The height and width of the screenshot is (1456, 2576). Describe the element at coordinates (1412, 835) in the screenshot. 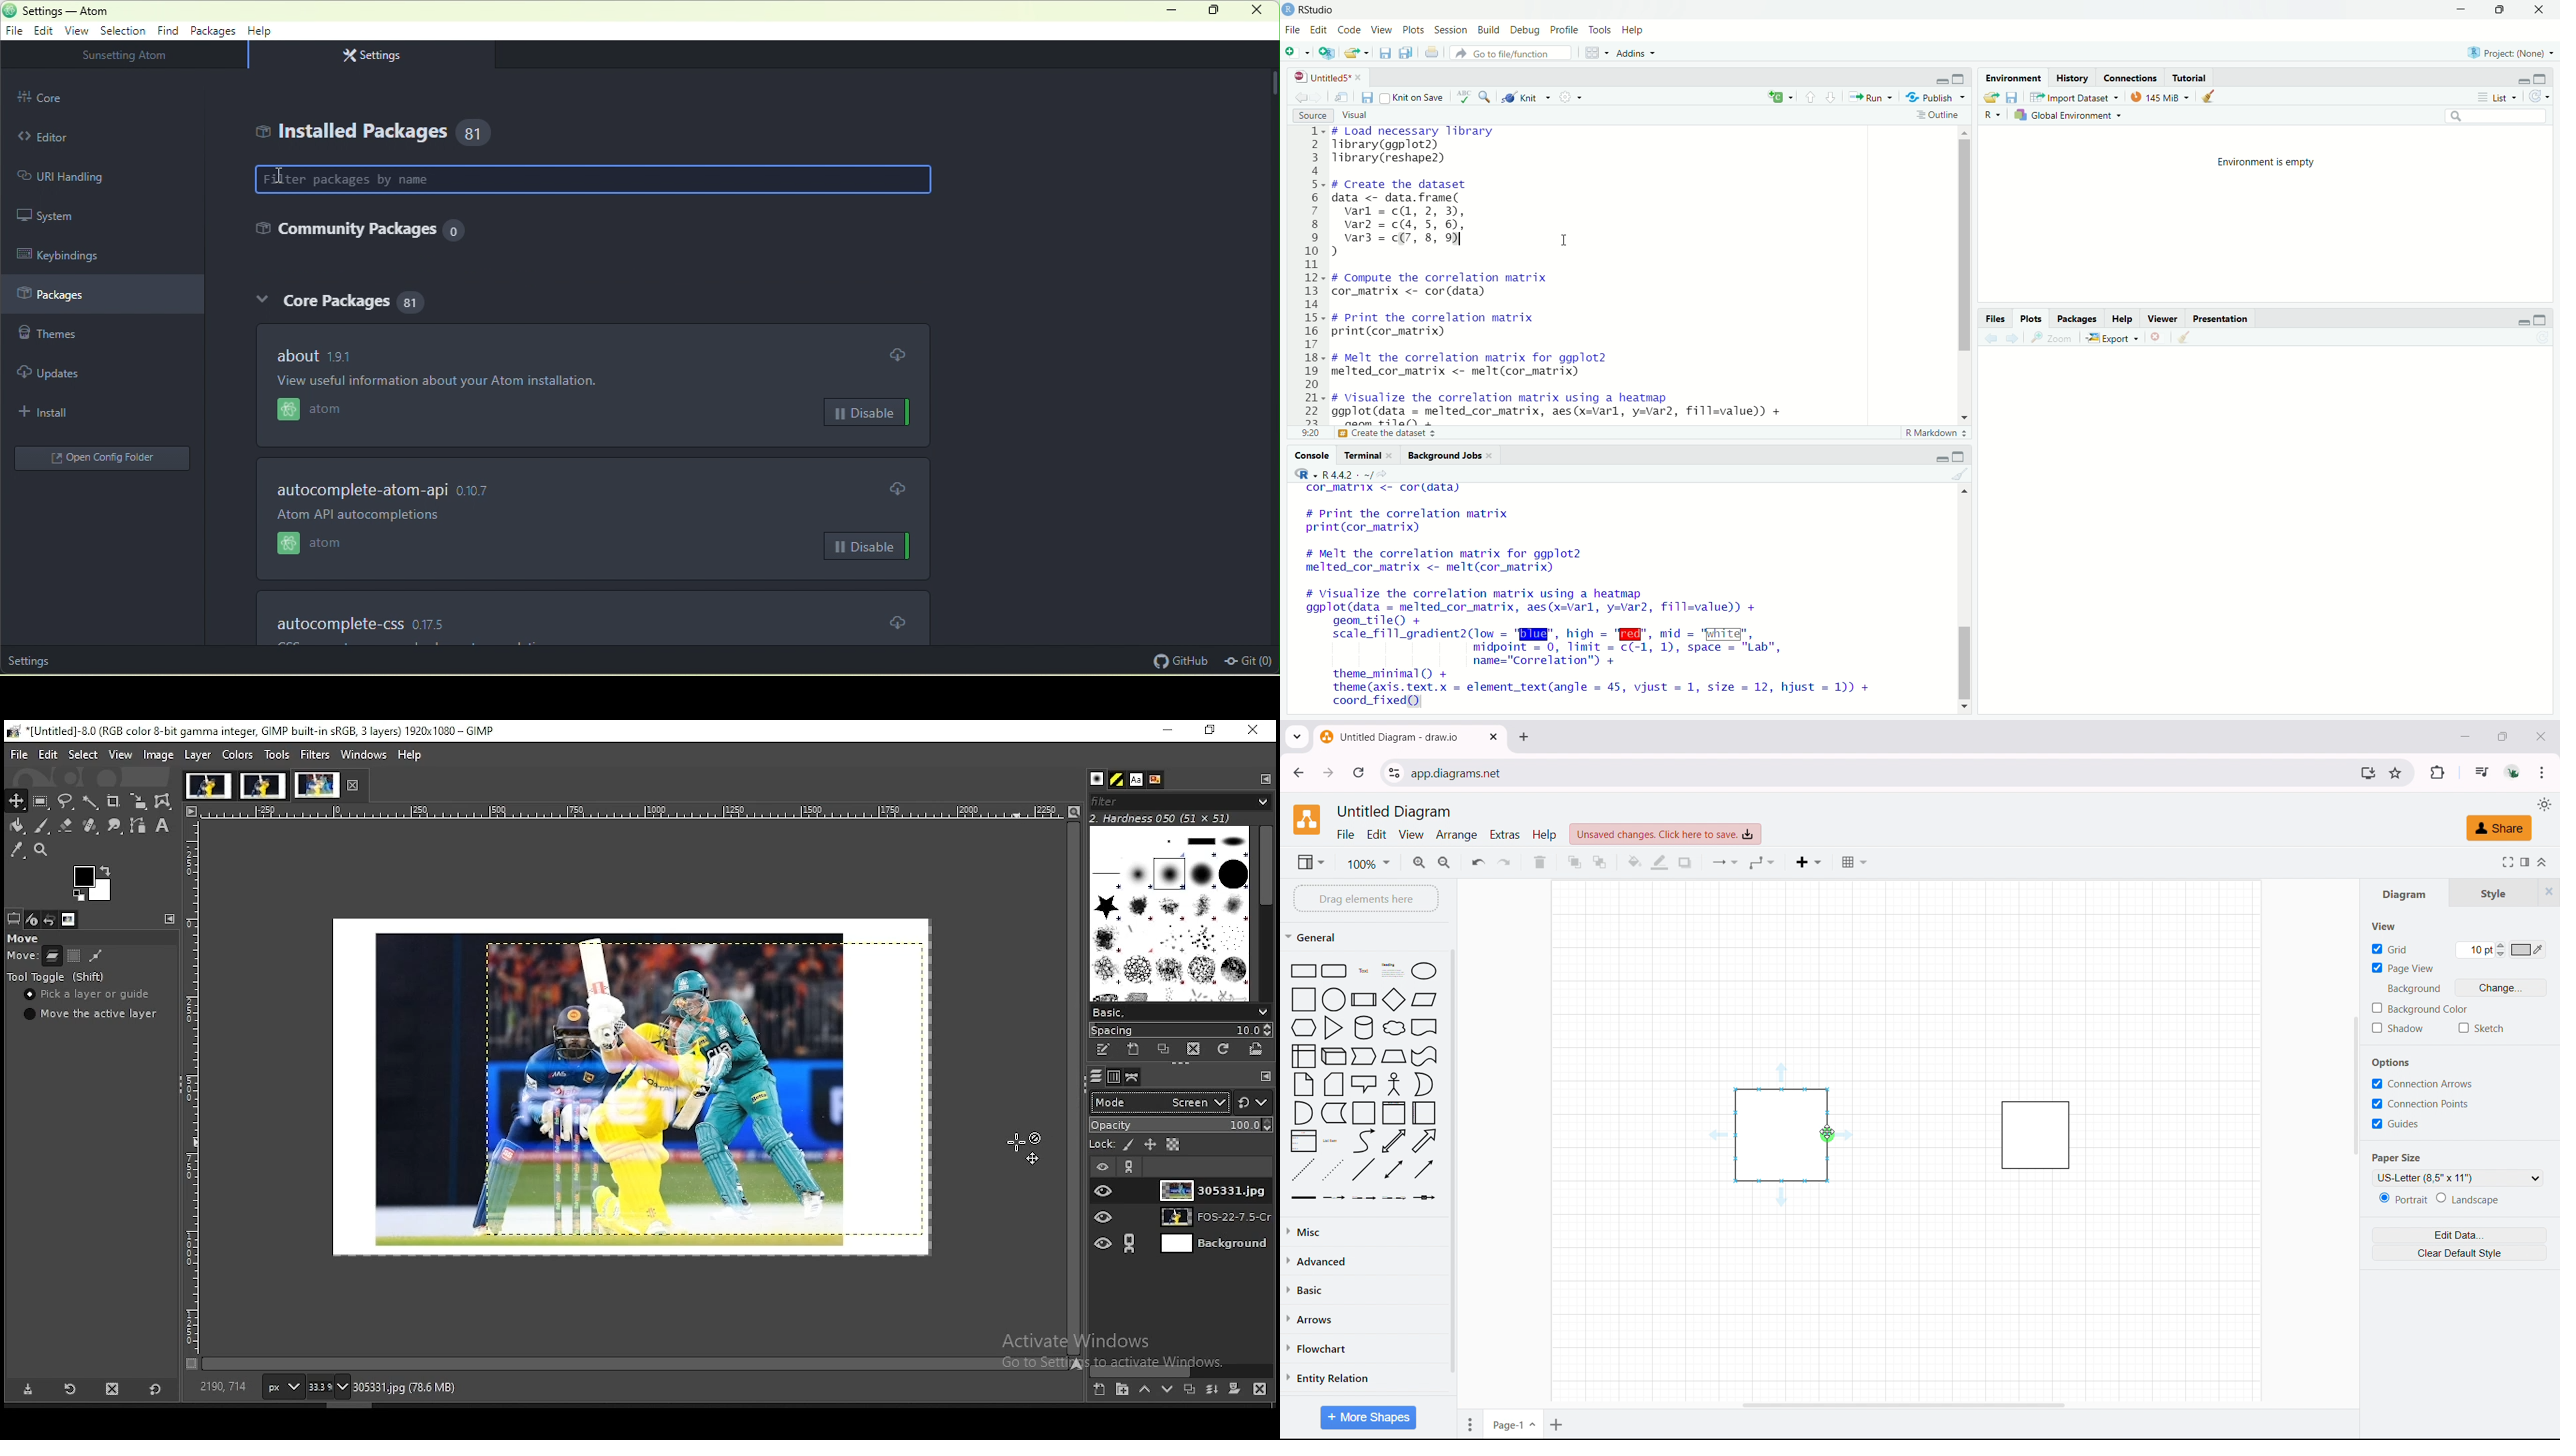

I see `view` at that location.